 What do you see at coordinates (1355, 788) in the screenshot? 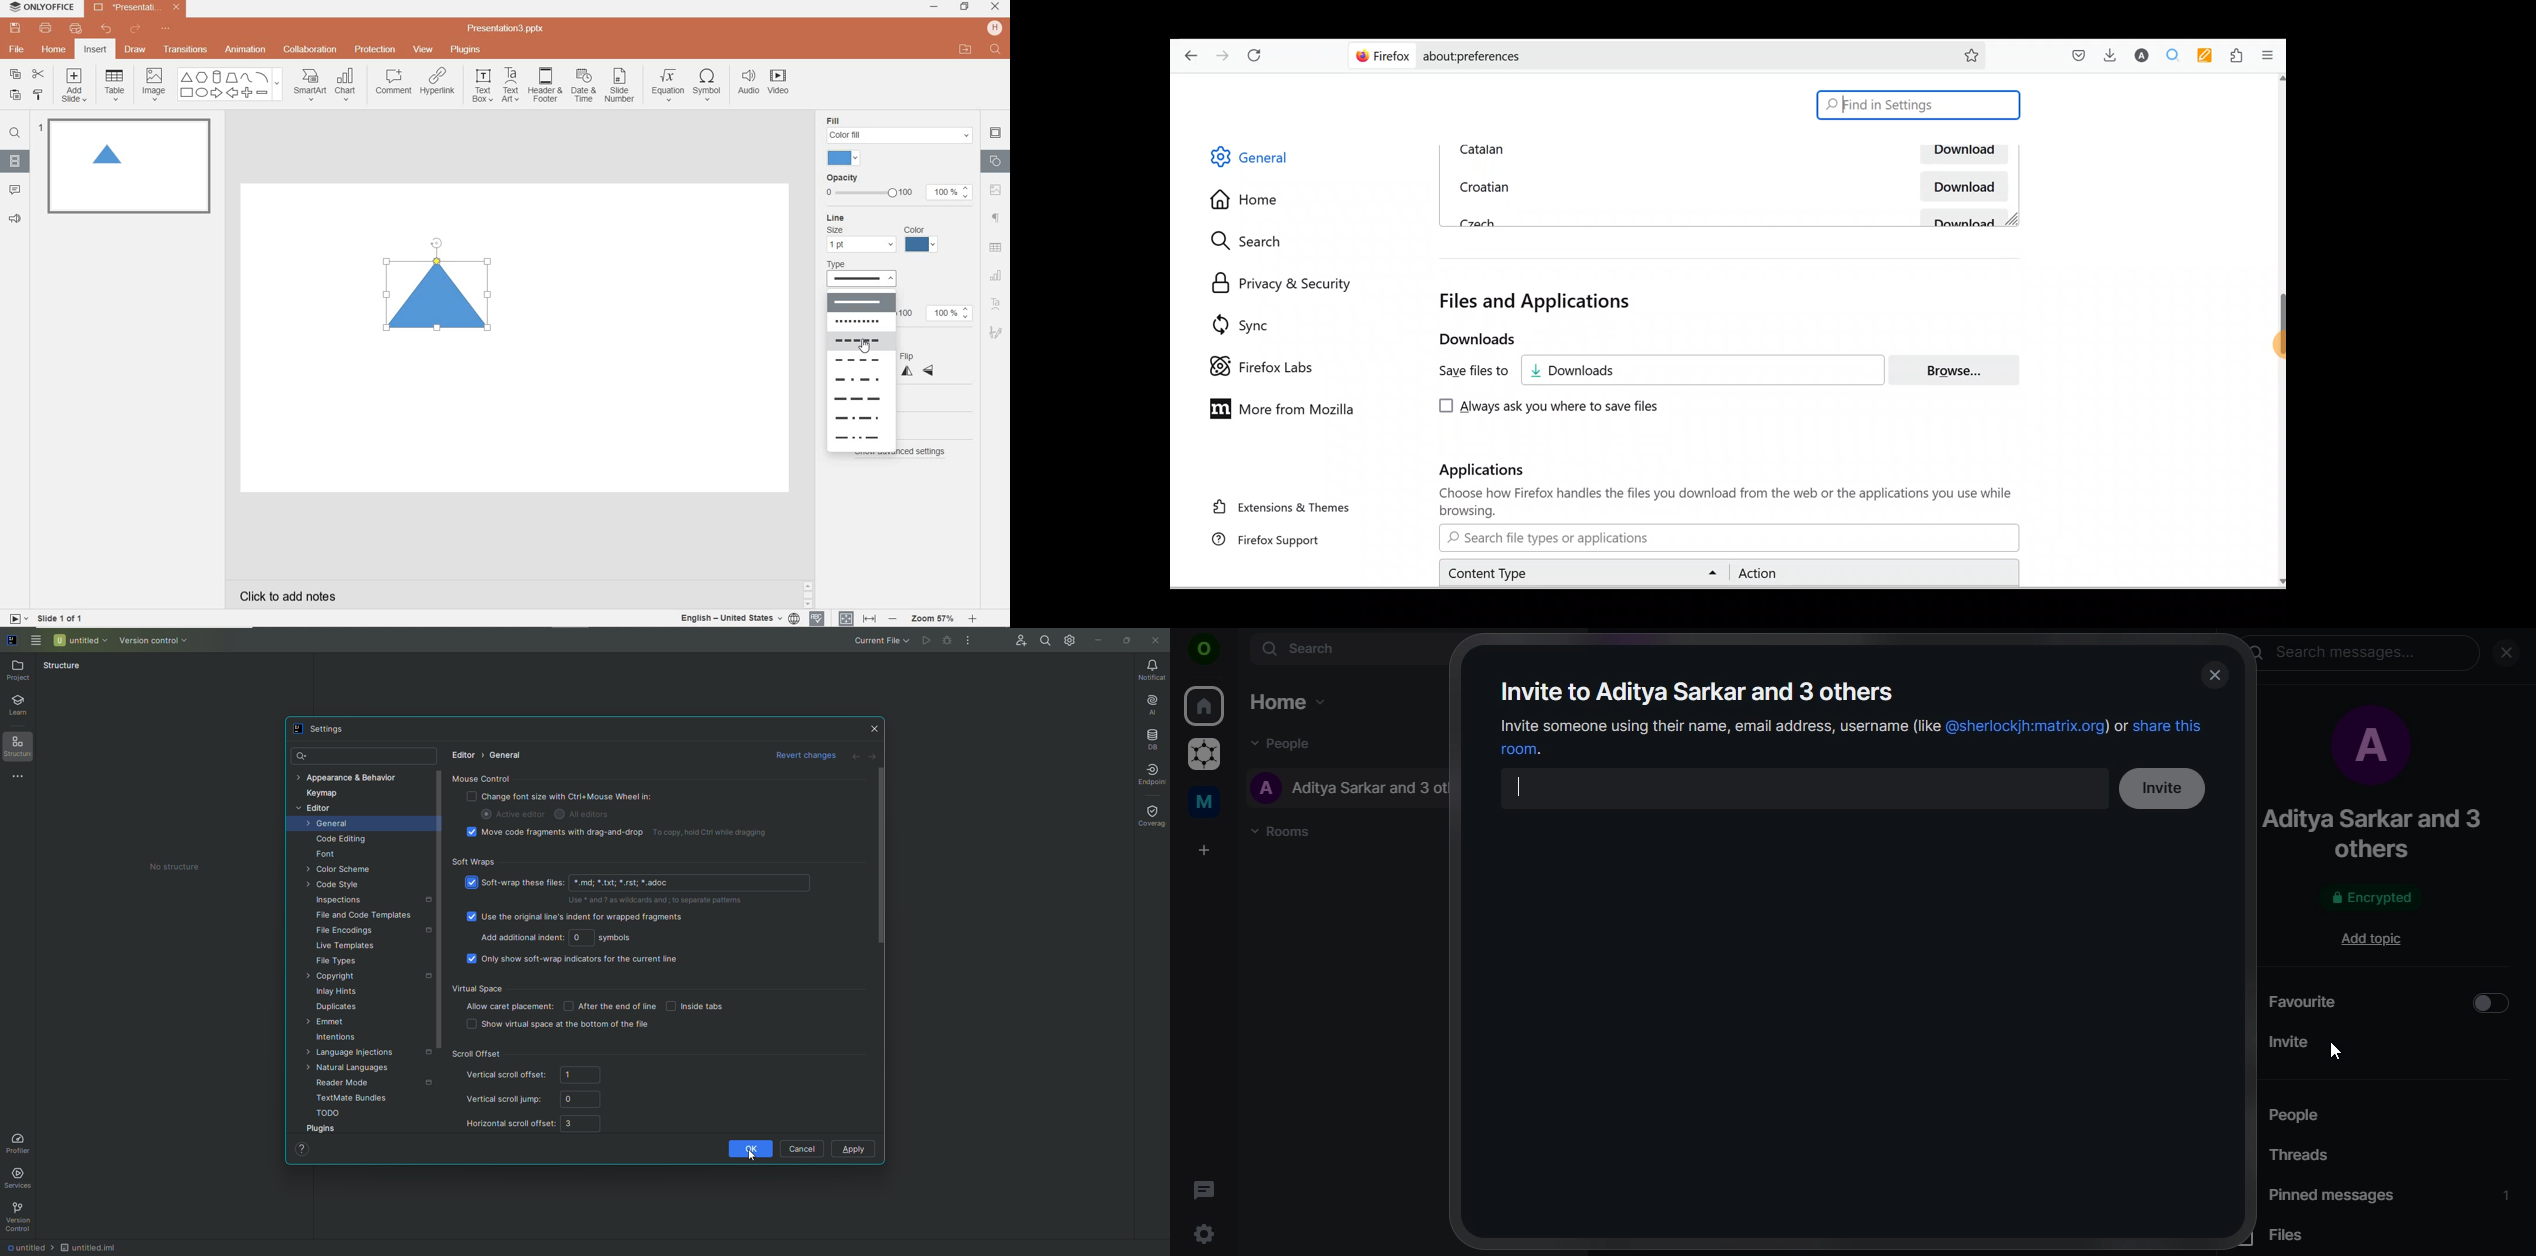
I see `aditya sarkar and 3 others` at bounding box center [1355, 788].